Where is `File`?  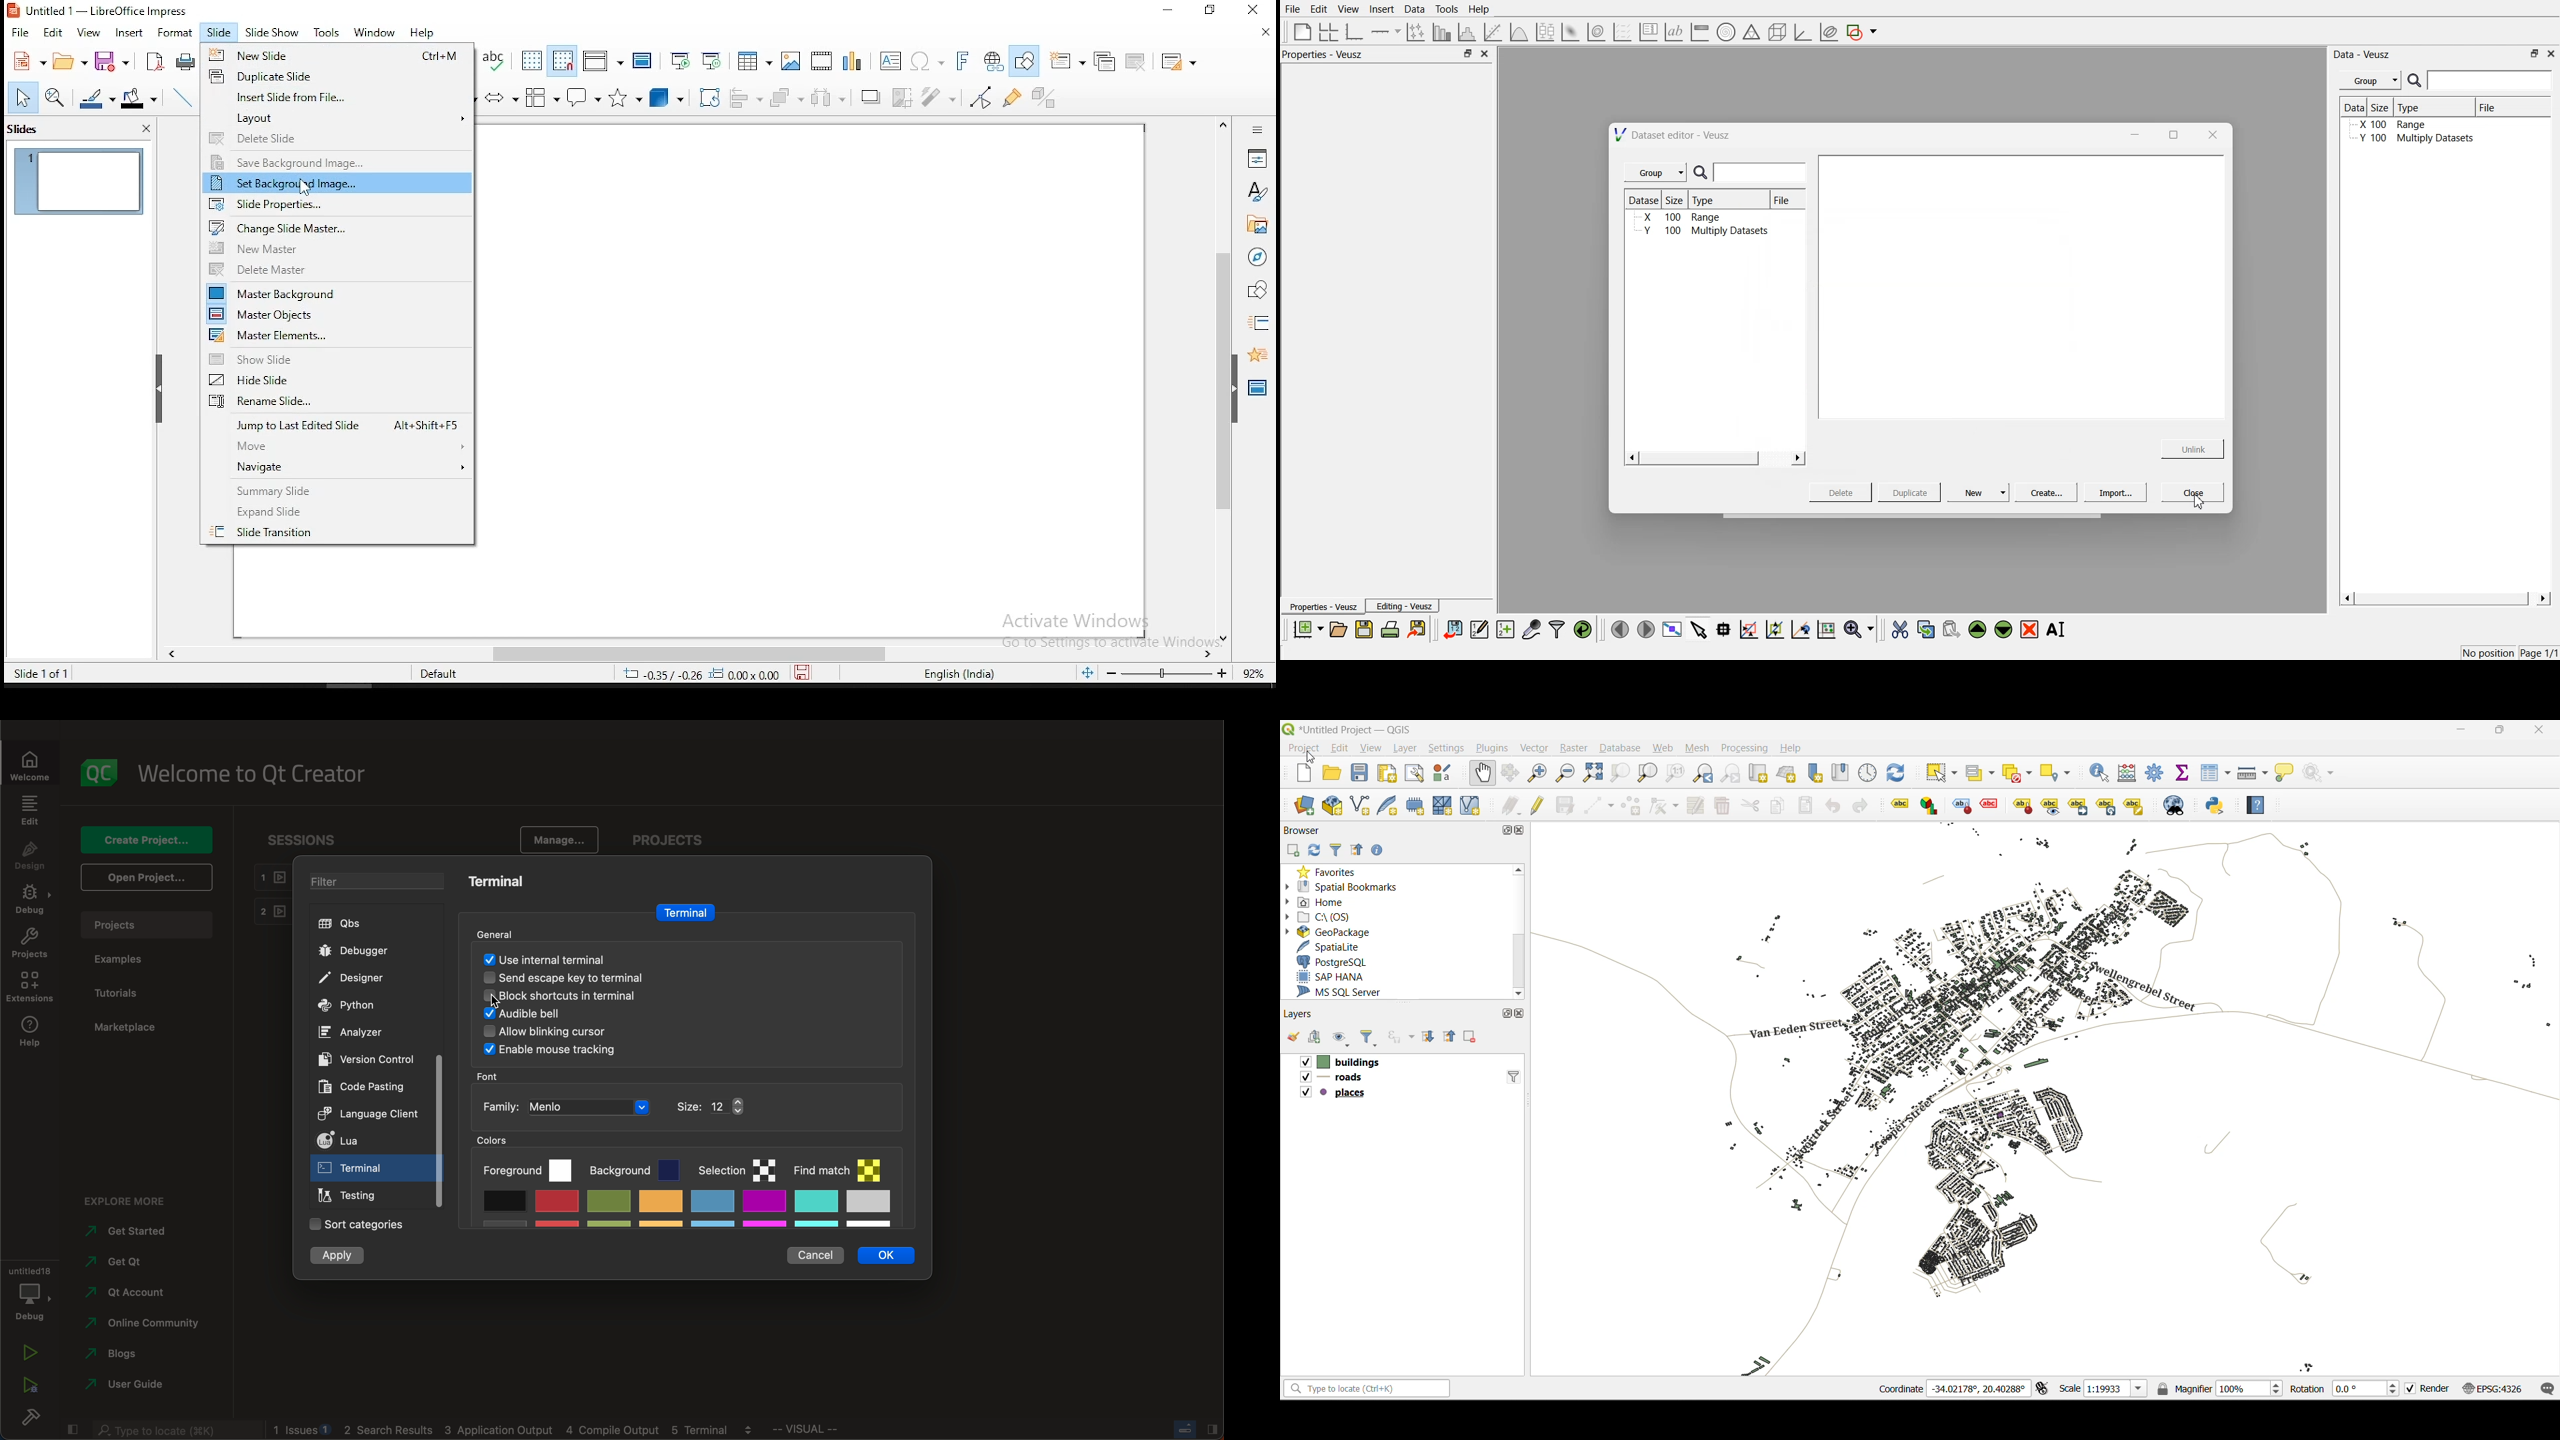 File is located at coordinates (2491, 107).